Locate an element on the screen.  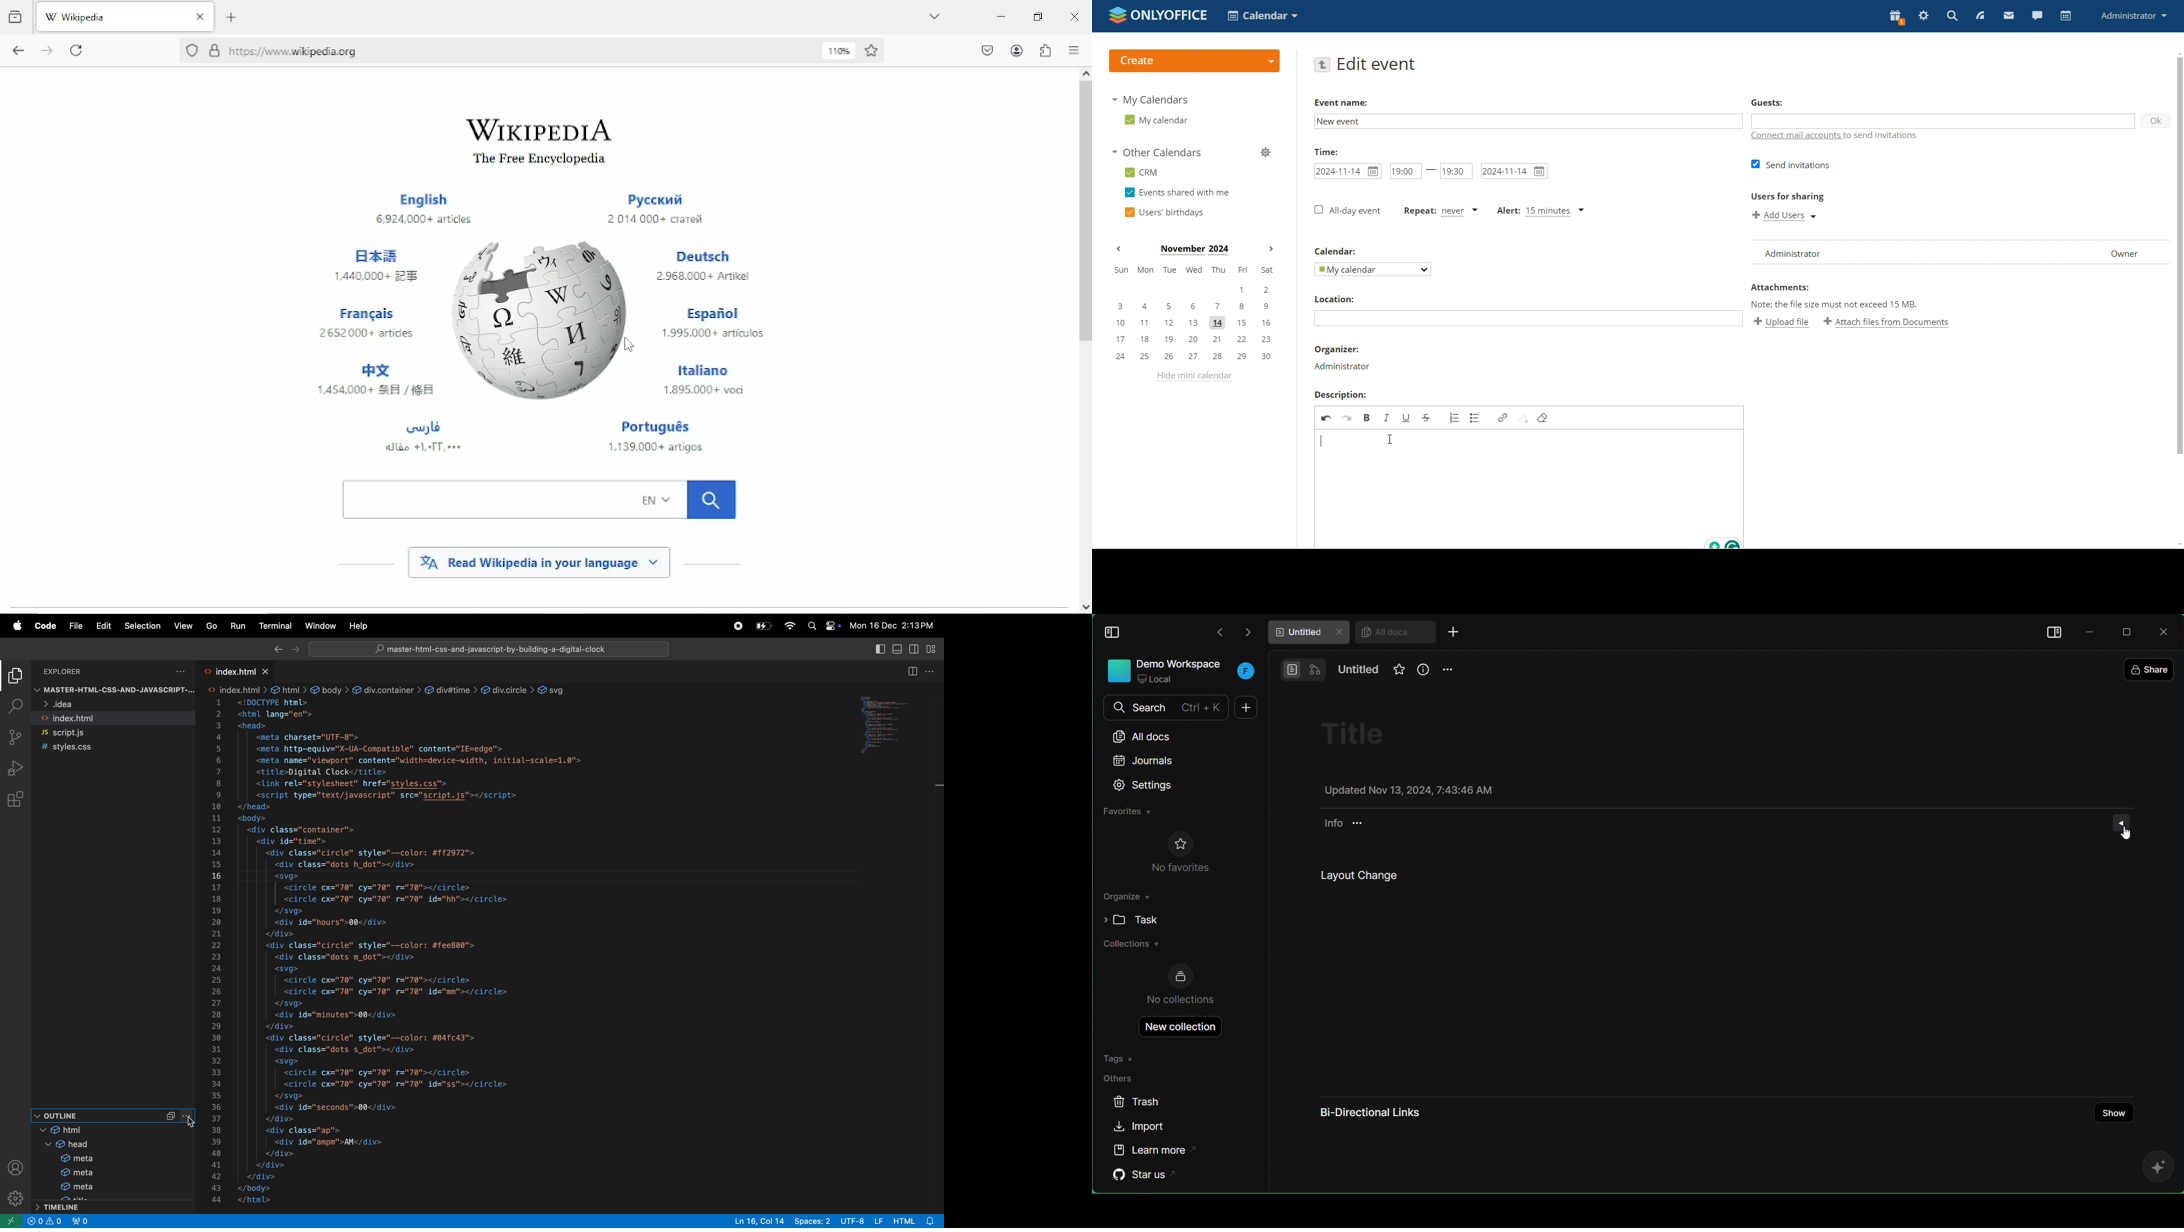
options is located at coordinates (177, 671).